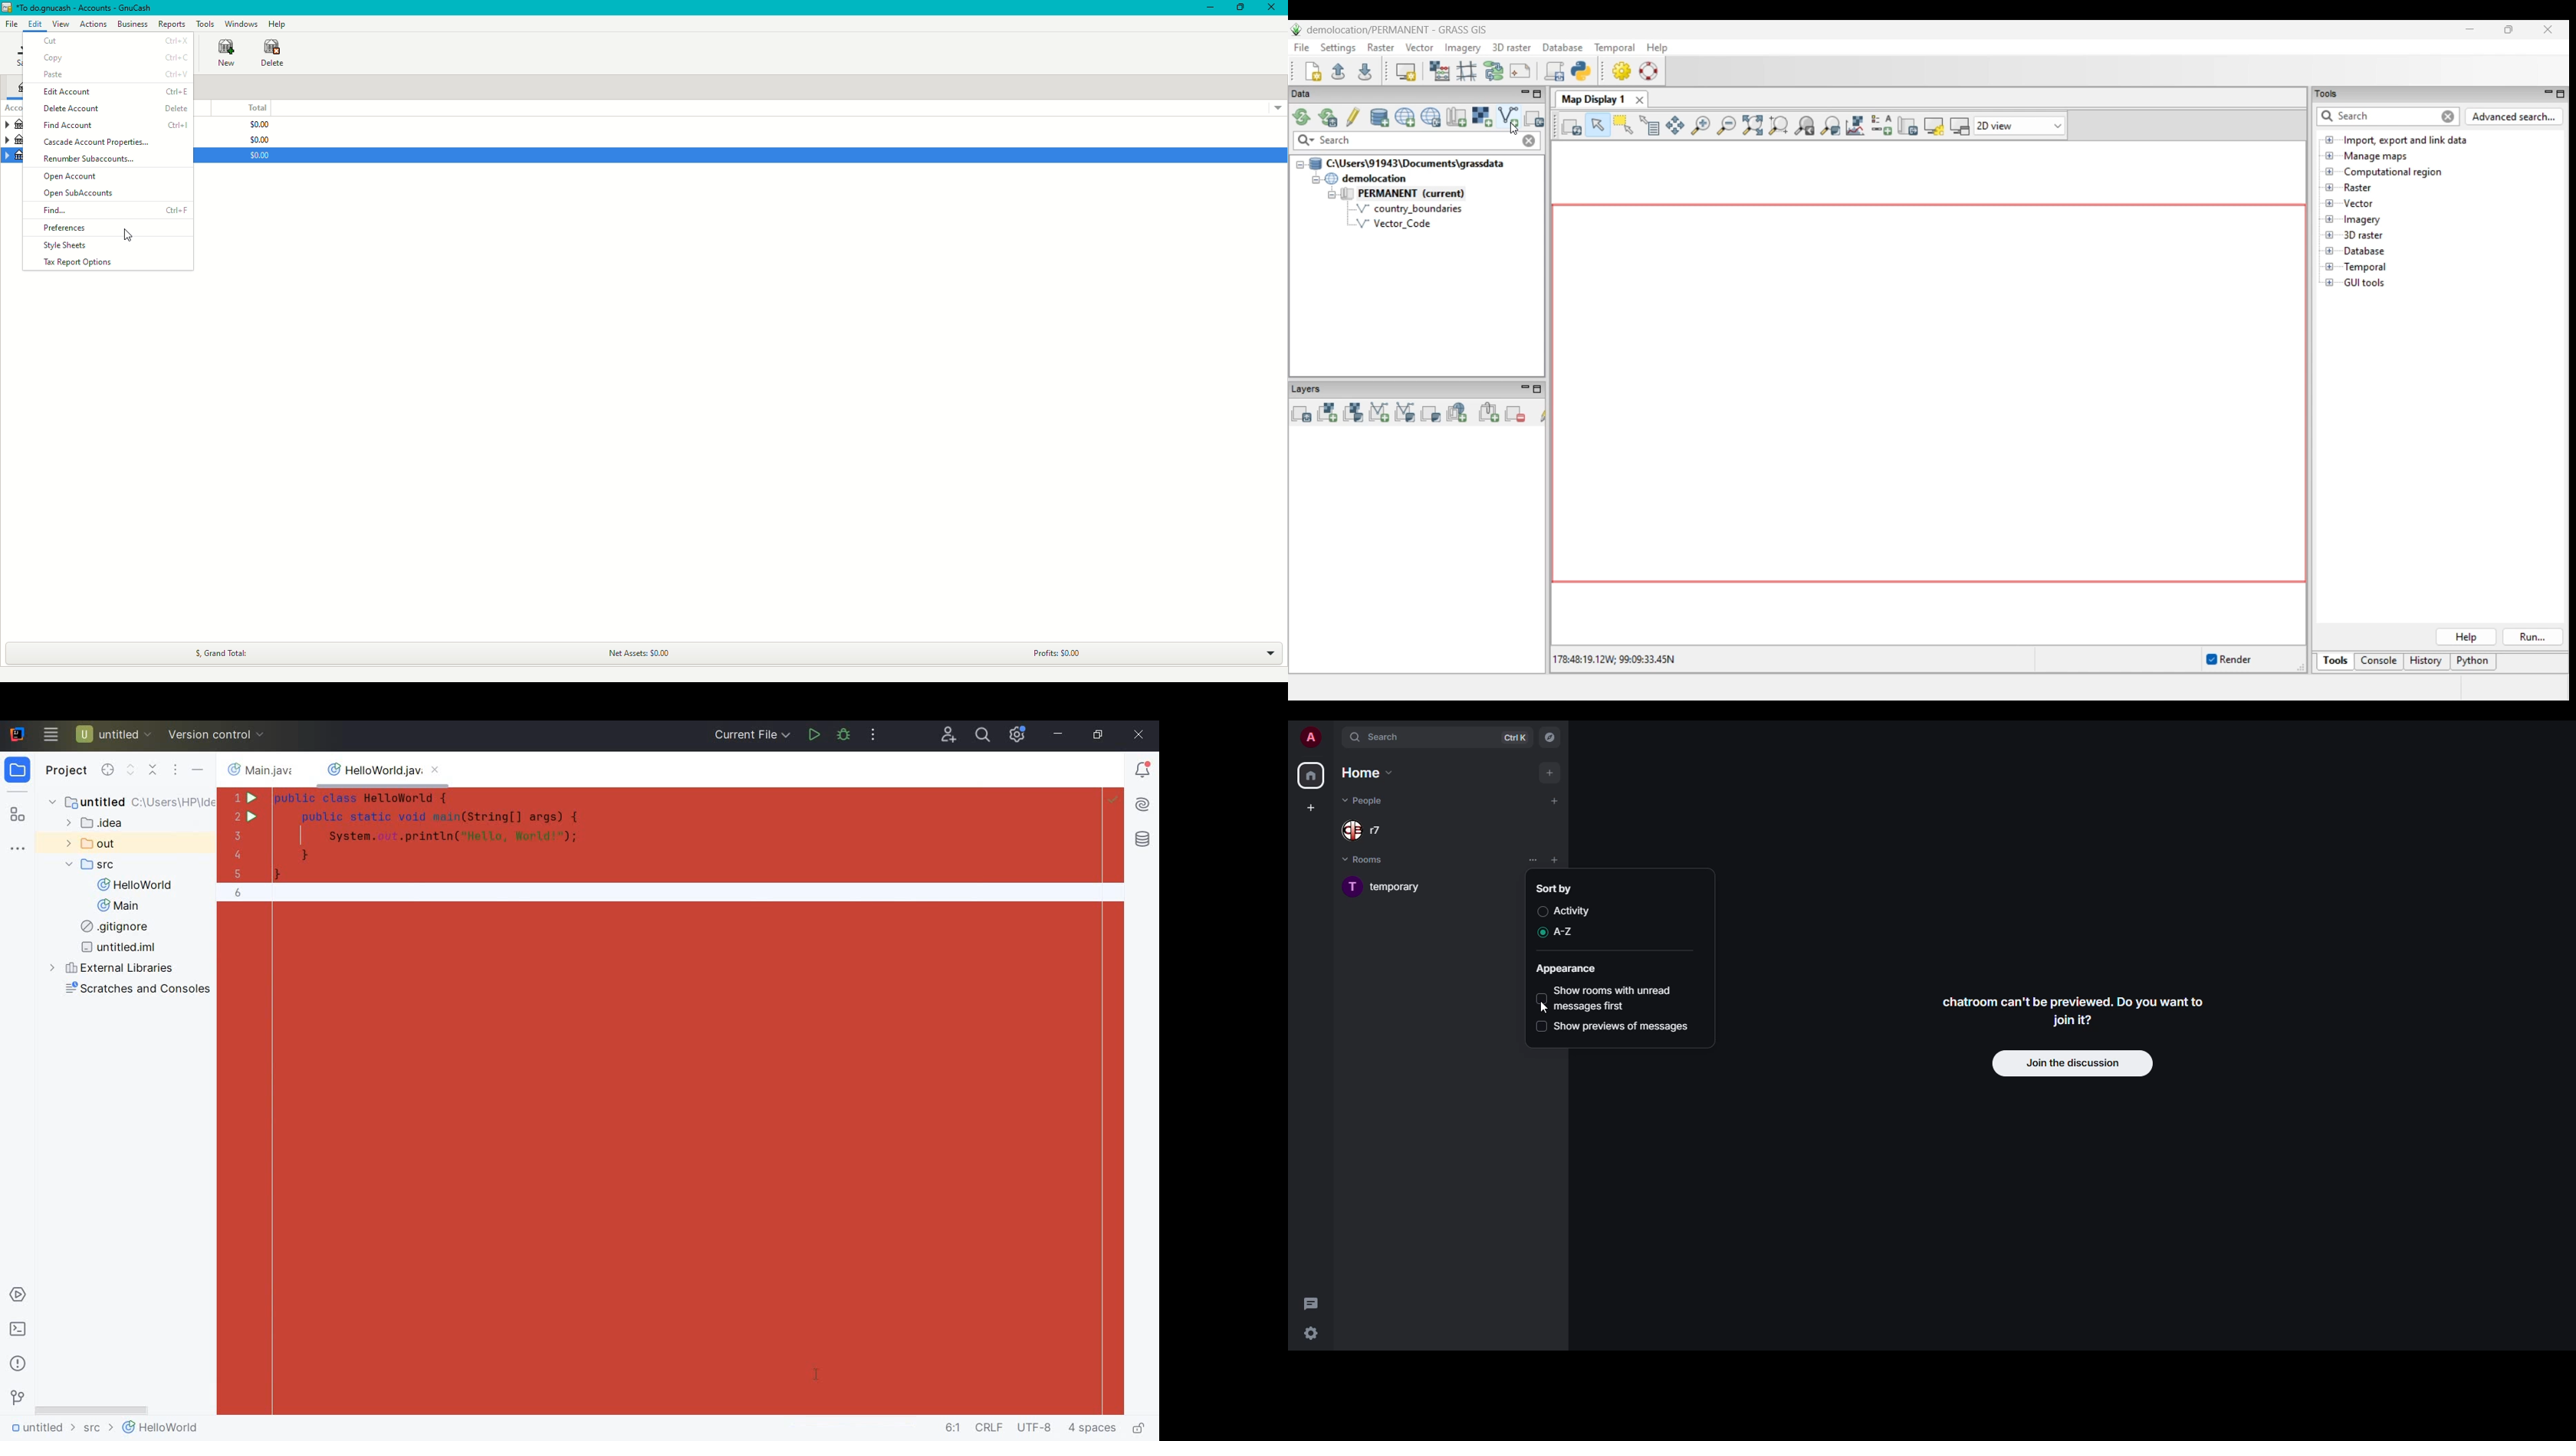 The image size is (2576, 1456). I want to click on Tools, so click(205, 23).